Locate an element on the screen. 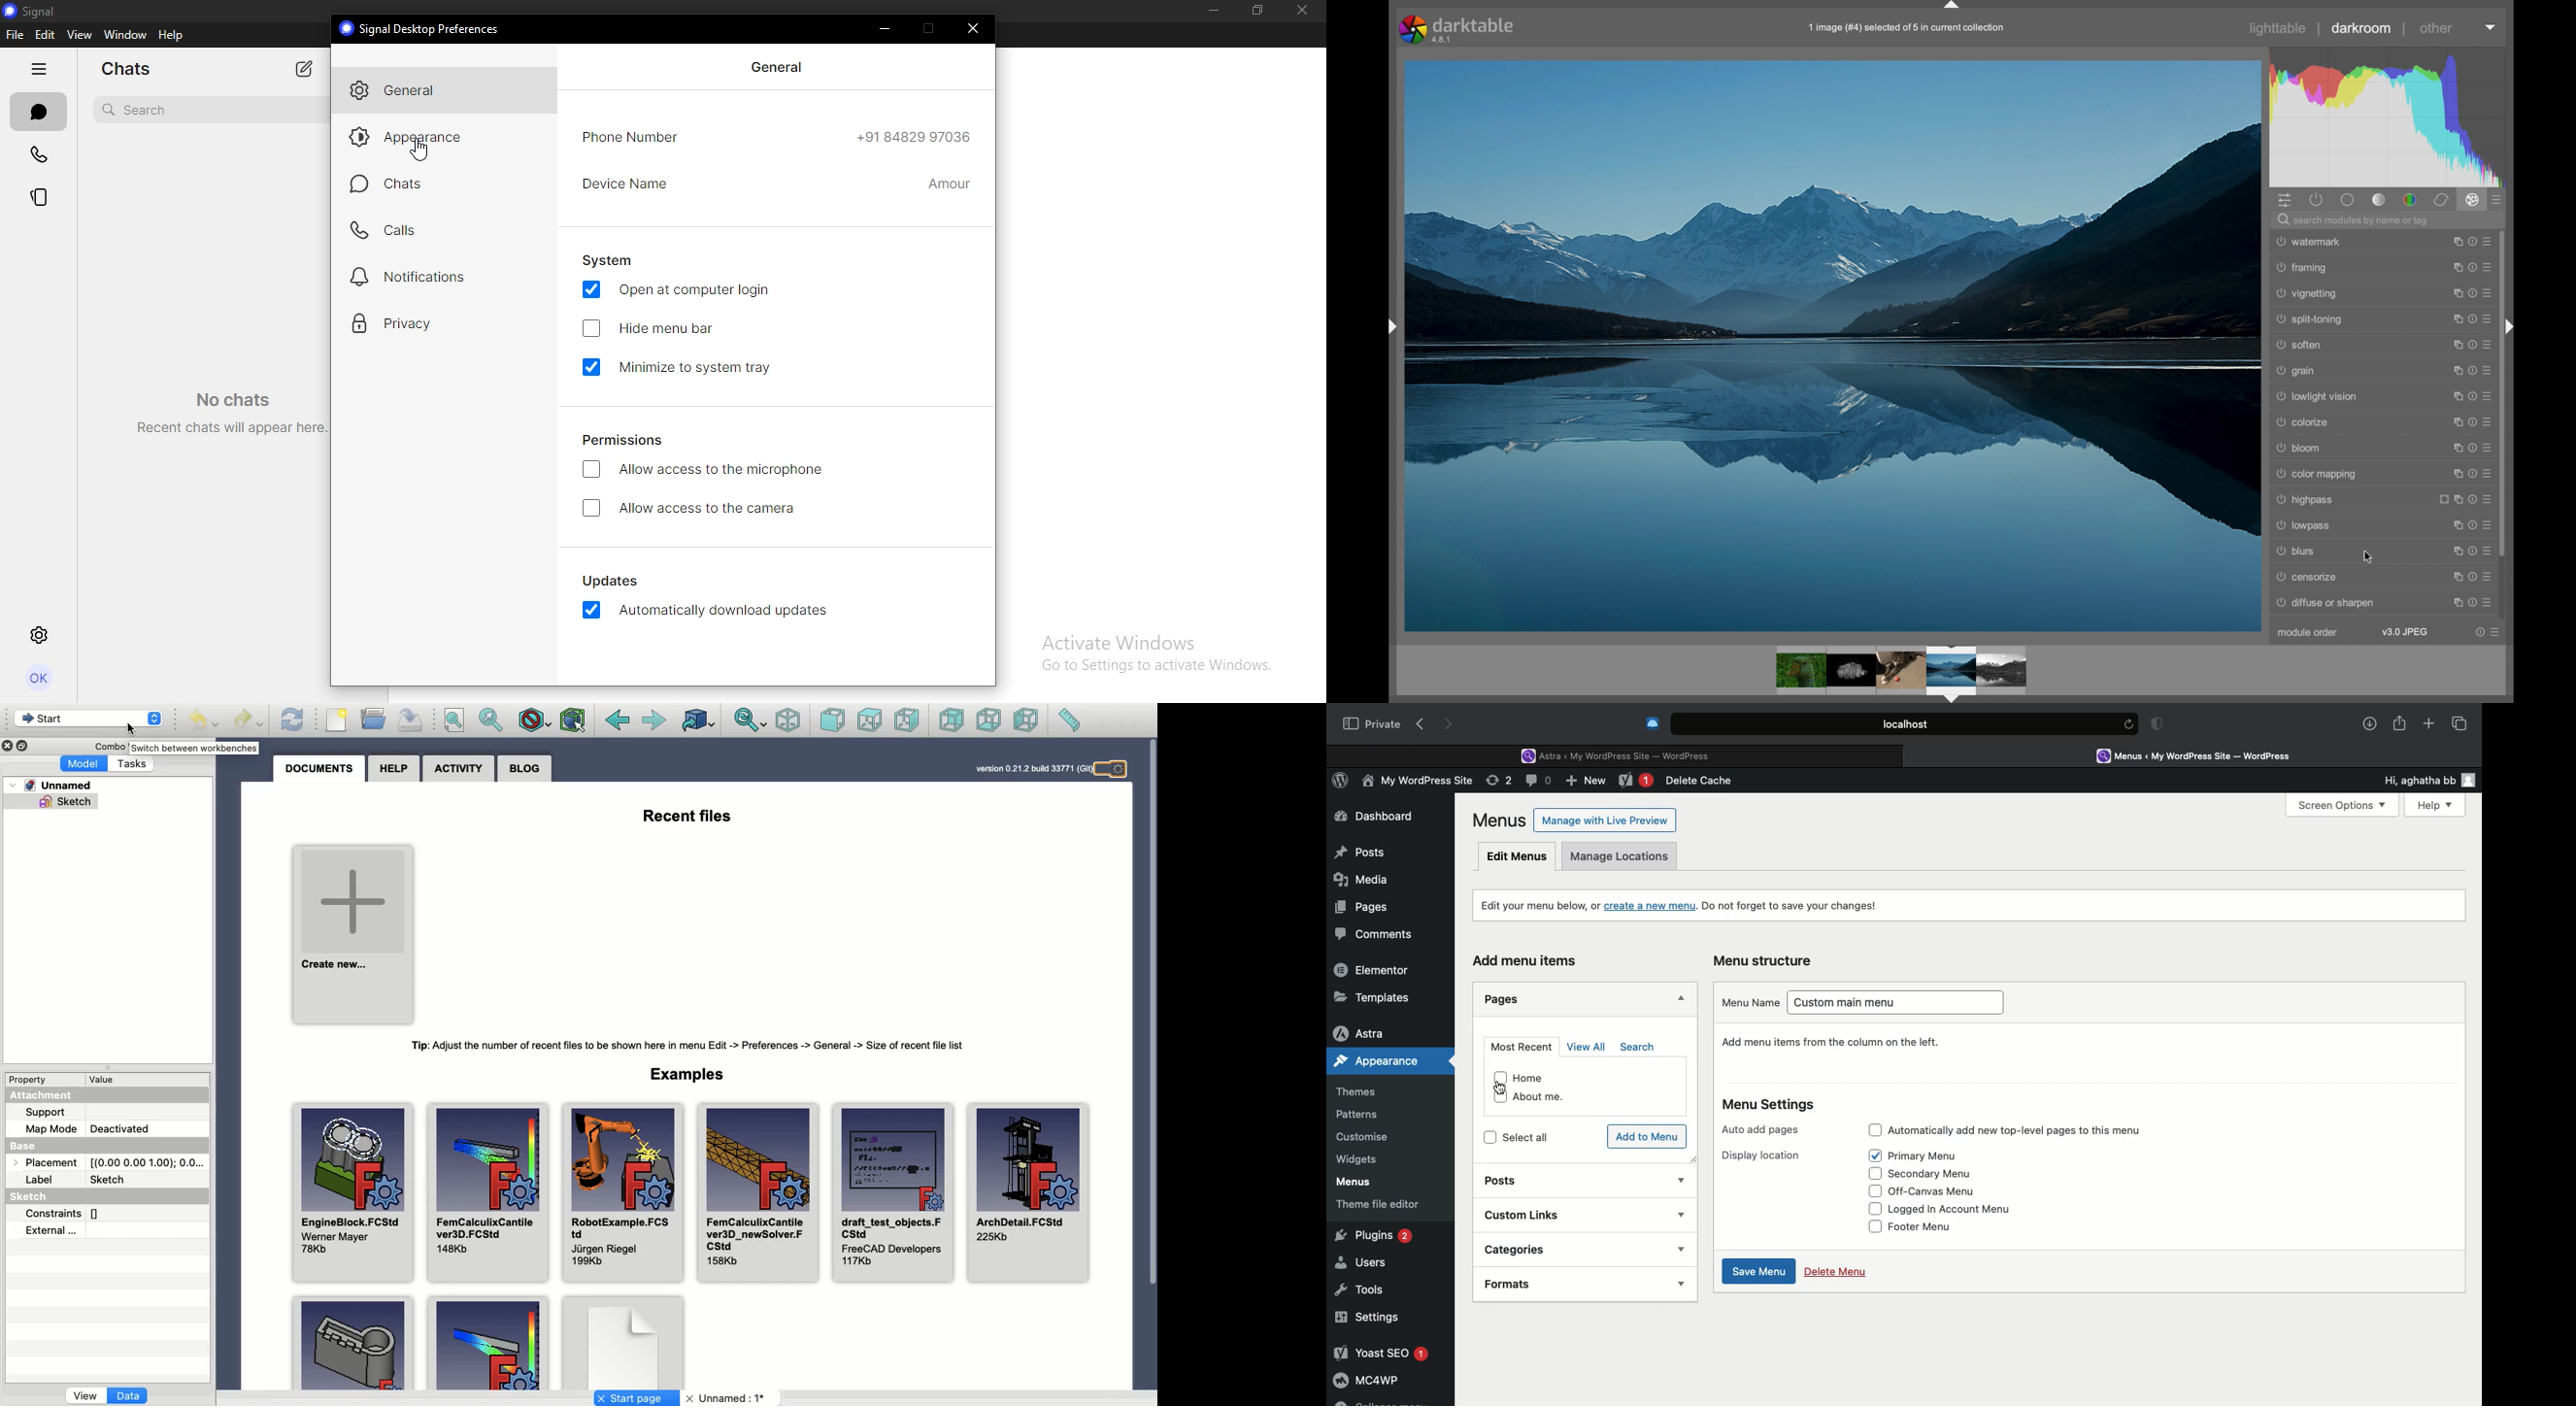  create a new menu is located at coordinates (1651, 904).